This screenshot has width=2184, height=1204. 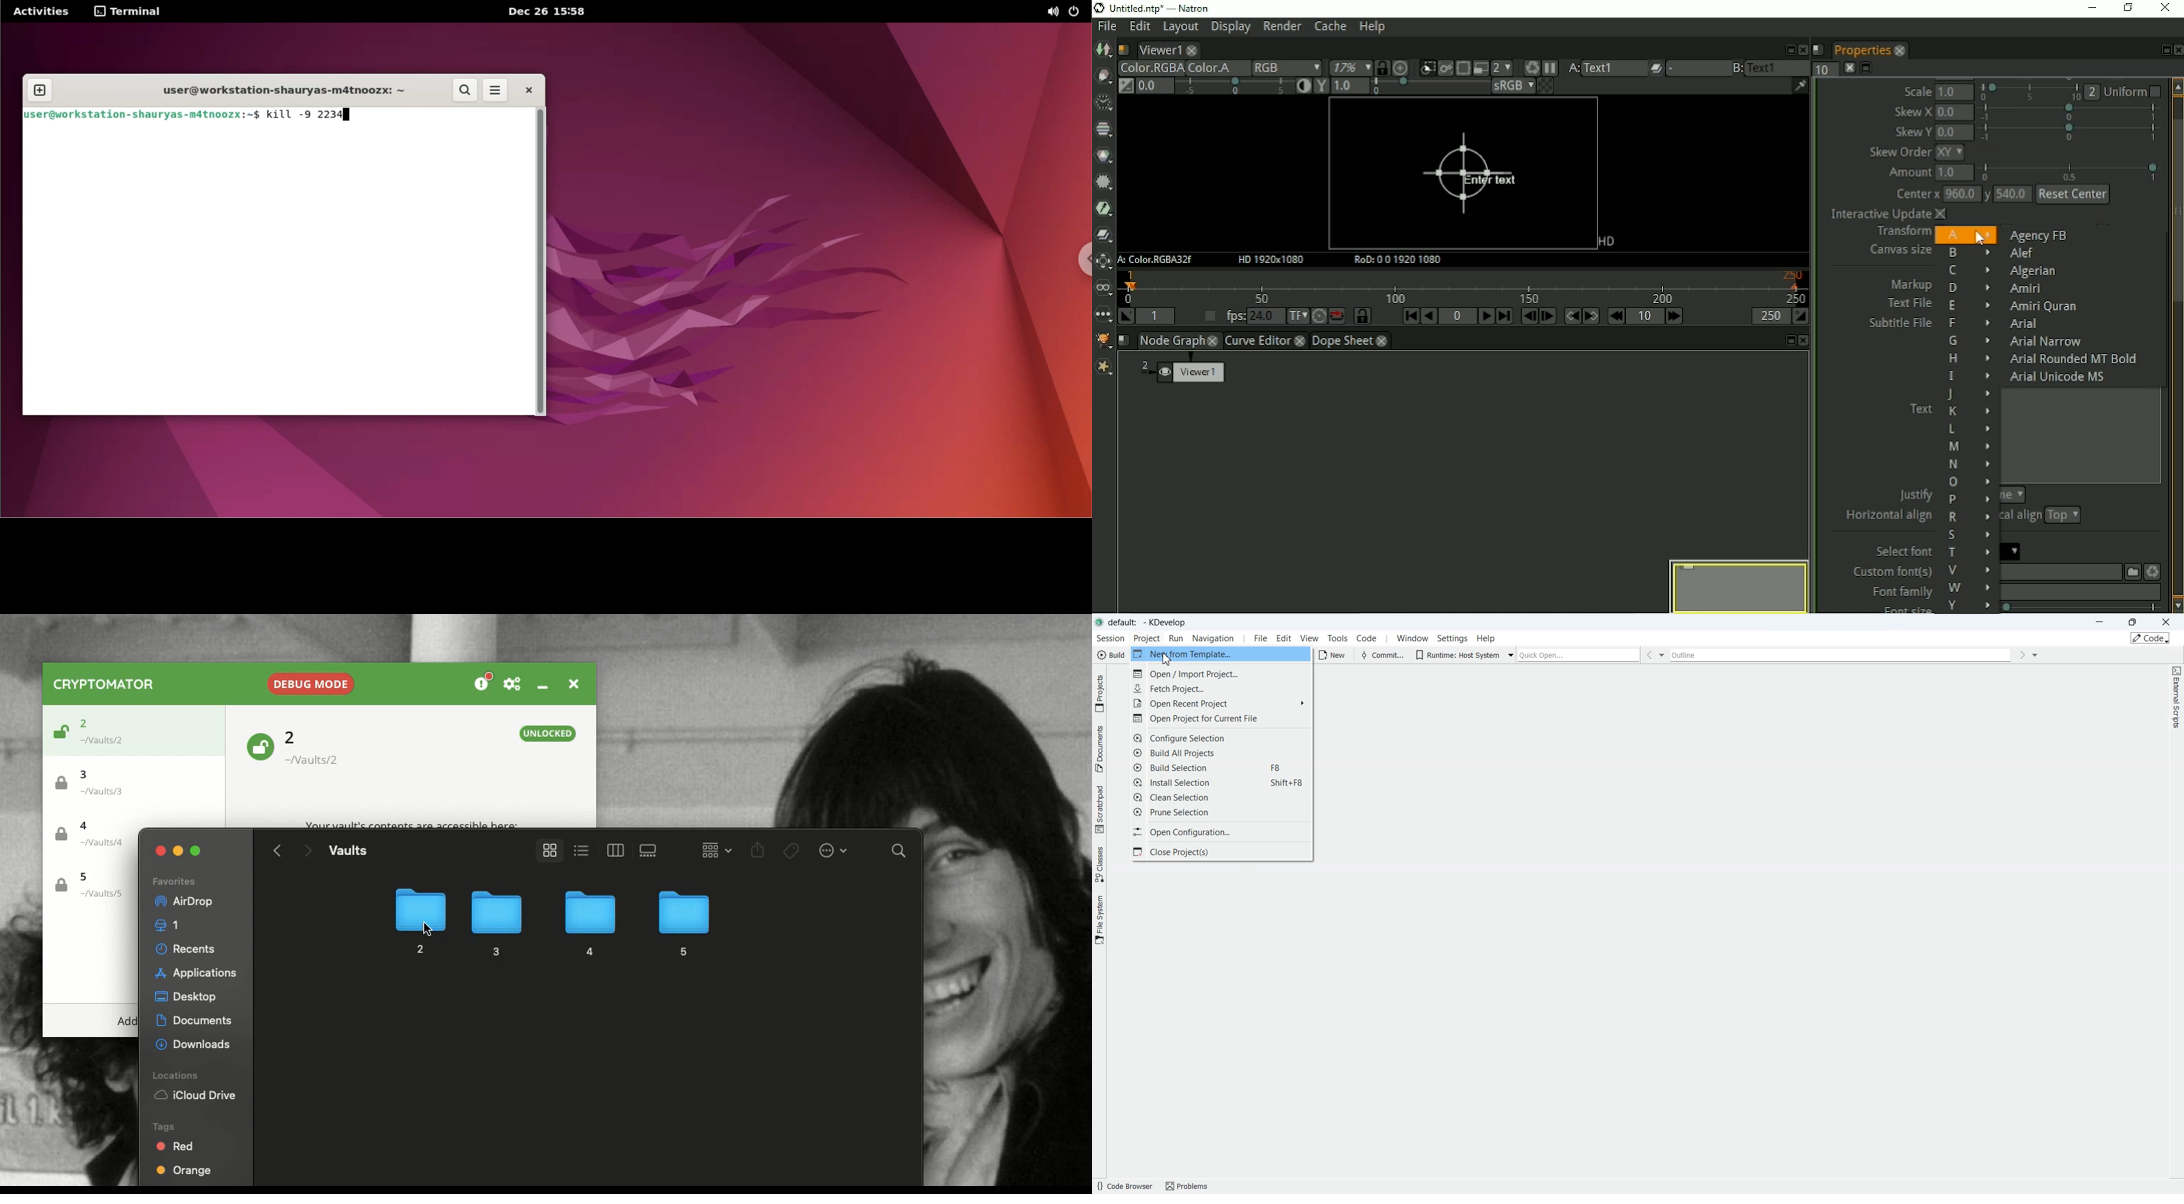 What do you see at coordinates (1221, 797) in the screenshot?
I see `Clean Selection` at bounding box center [1221, 797].